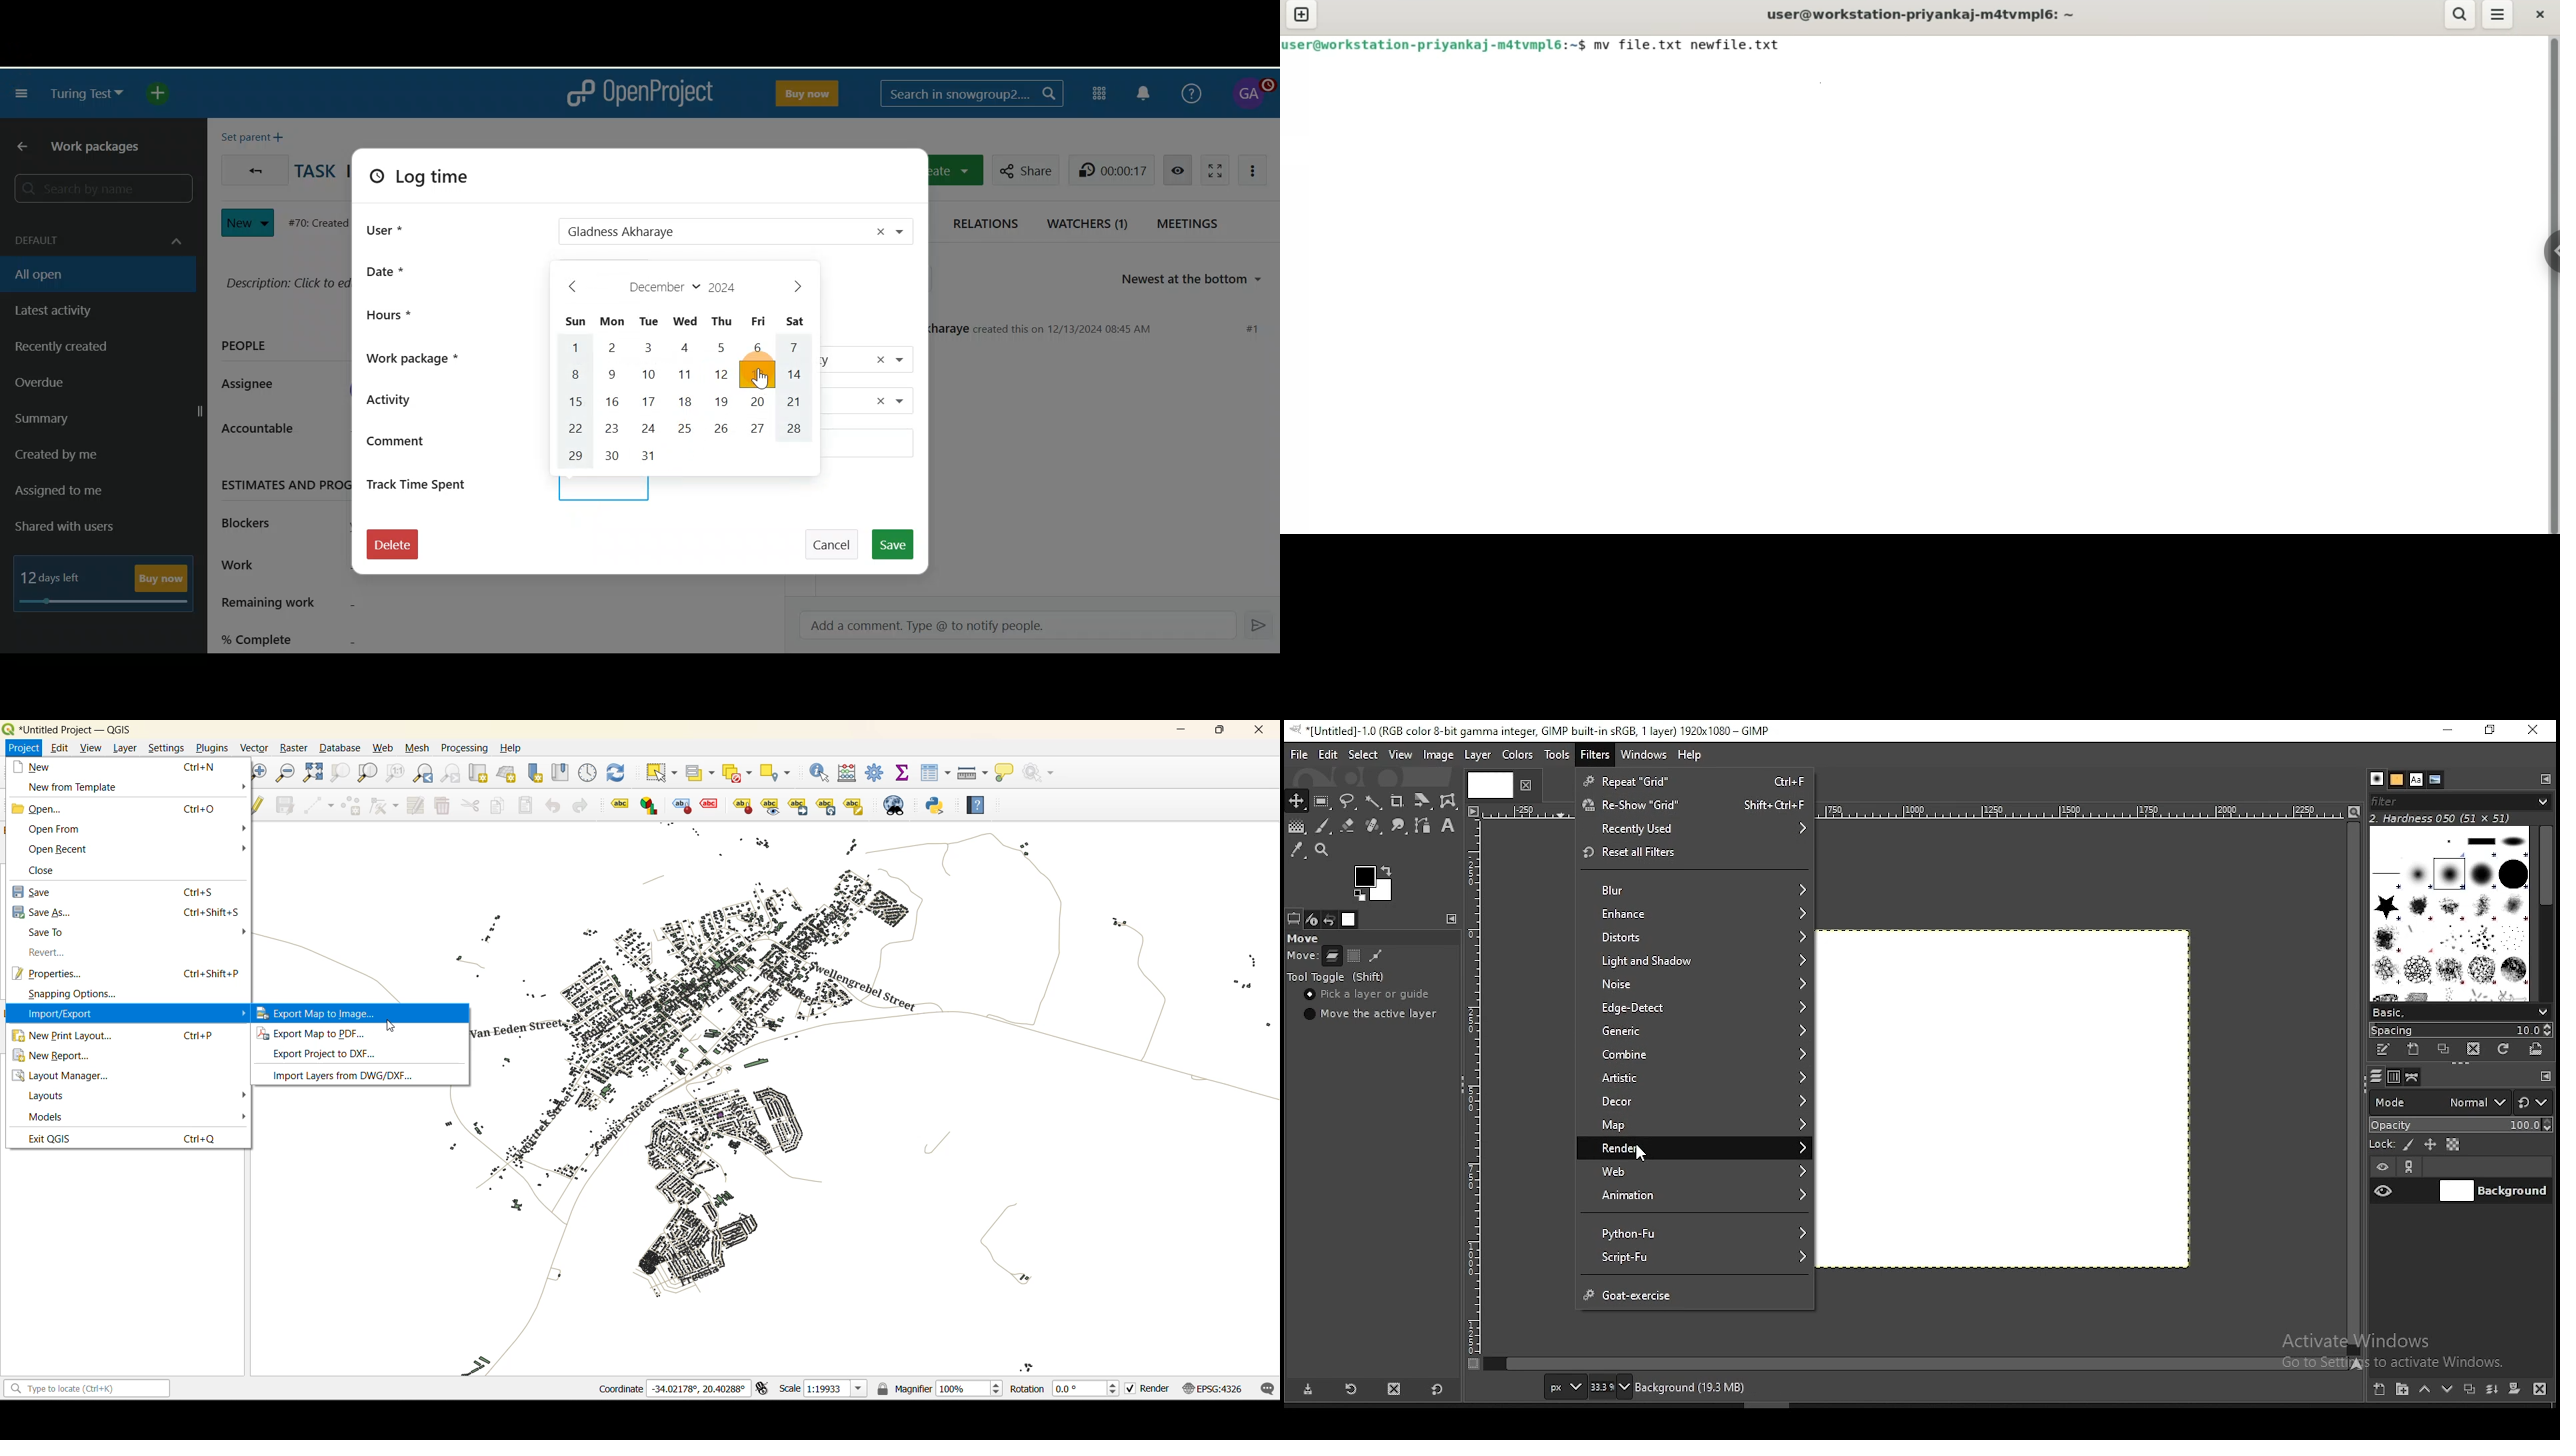 The image size is (2576, 1456). What do you see at coordinates (507, 772) in the screenshot?
I see `new 3d map view` at bounding box center [507, 772].